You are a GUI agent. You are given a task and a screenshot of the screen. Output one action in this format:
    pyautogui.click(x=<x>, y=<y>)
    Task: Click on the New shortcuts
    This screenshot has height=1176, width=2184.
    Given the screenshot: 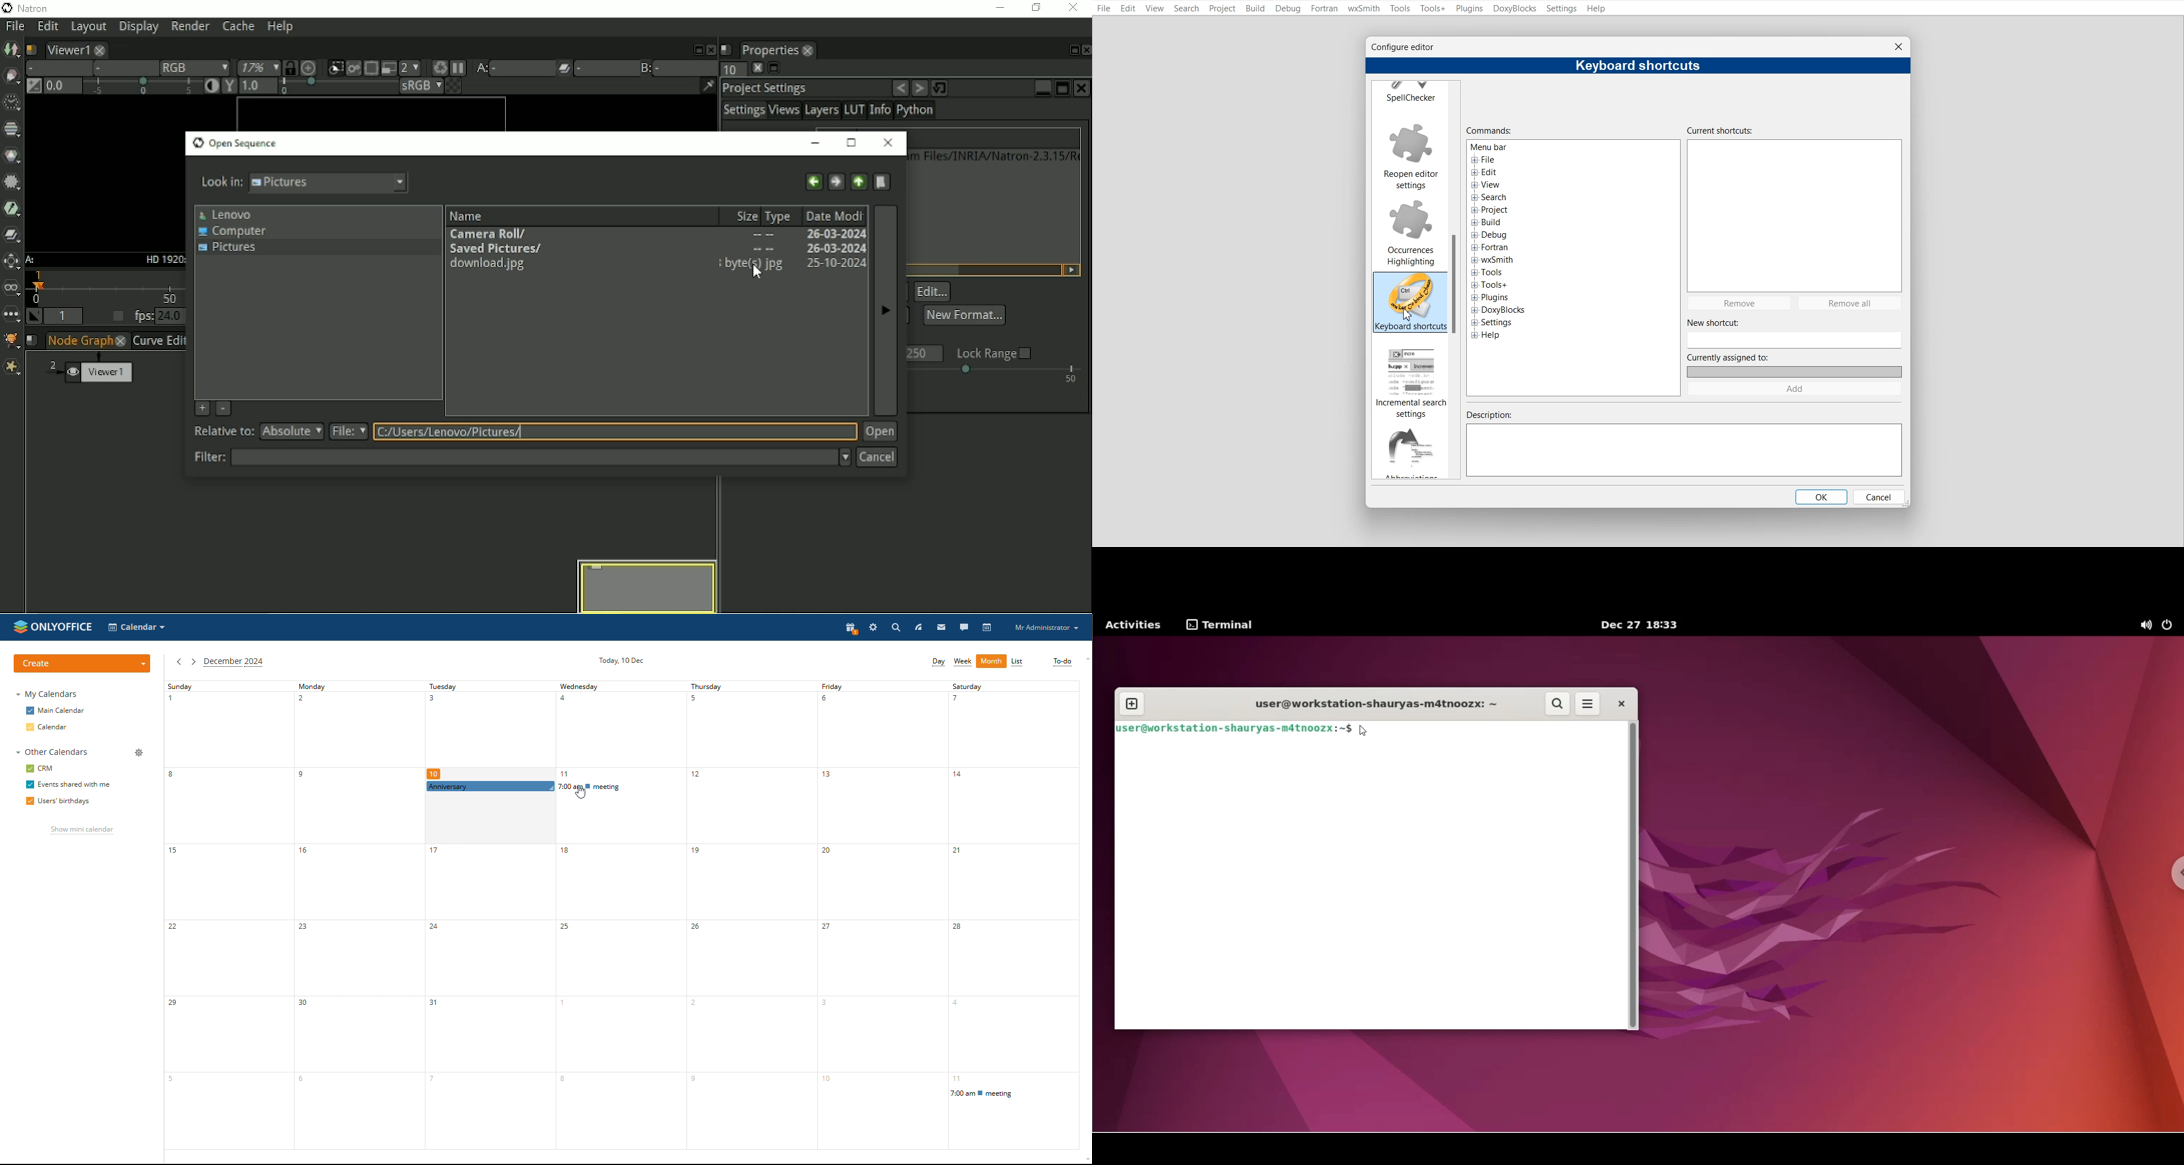 What is the action you would take?
    pyautogui.click(x=1793, y=333)
    